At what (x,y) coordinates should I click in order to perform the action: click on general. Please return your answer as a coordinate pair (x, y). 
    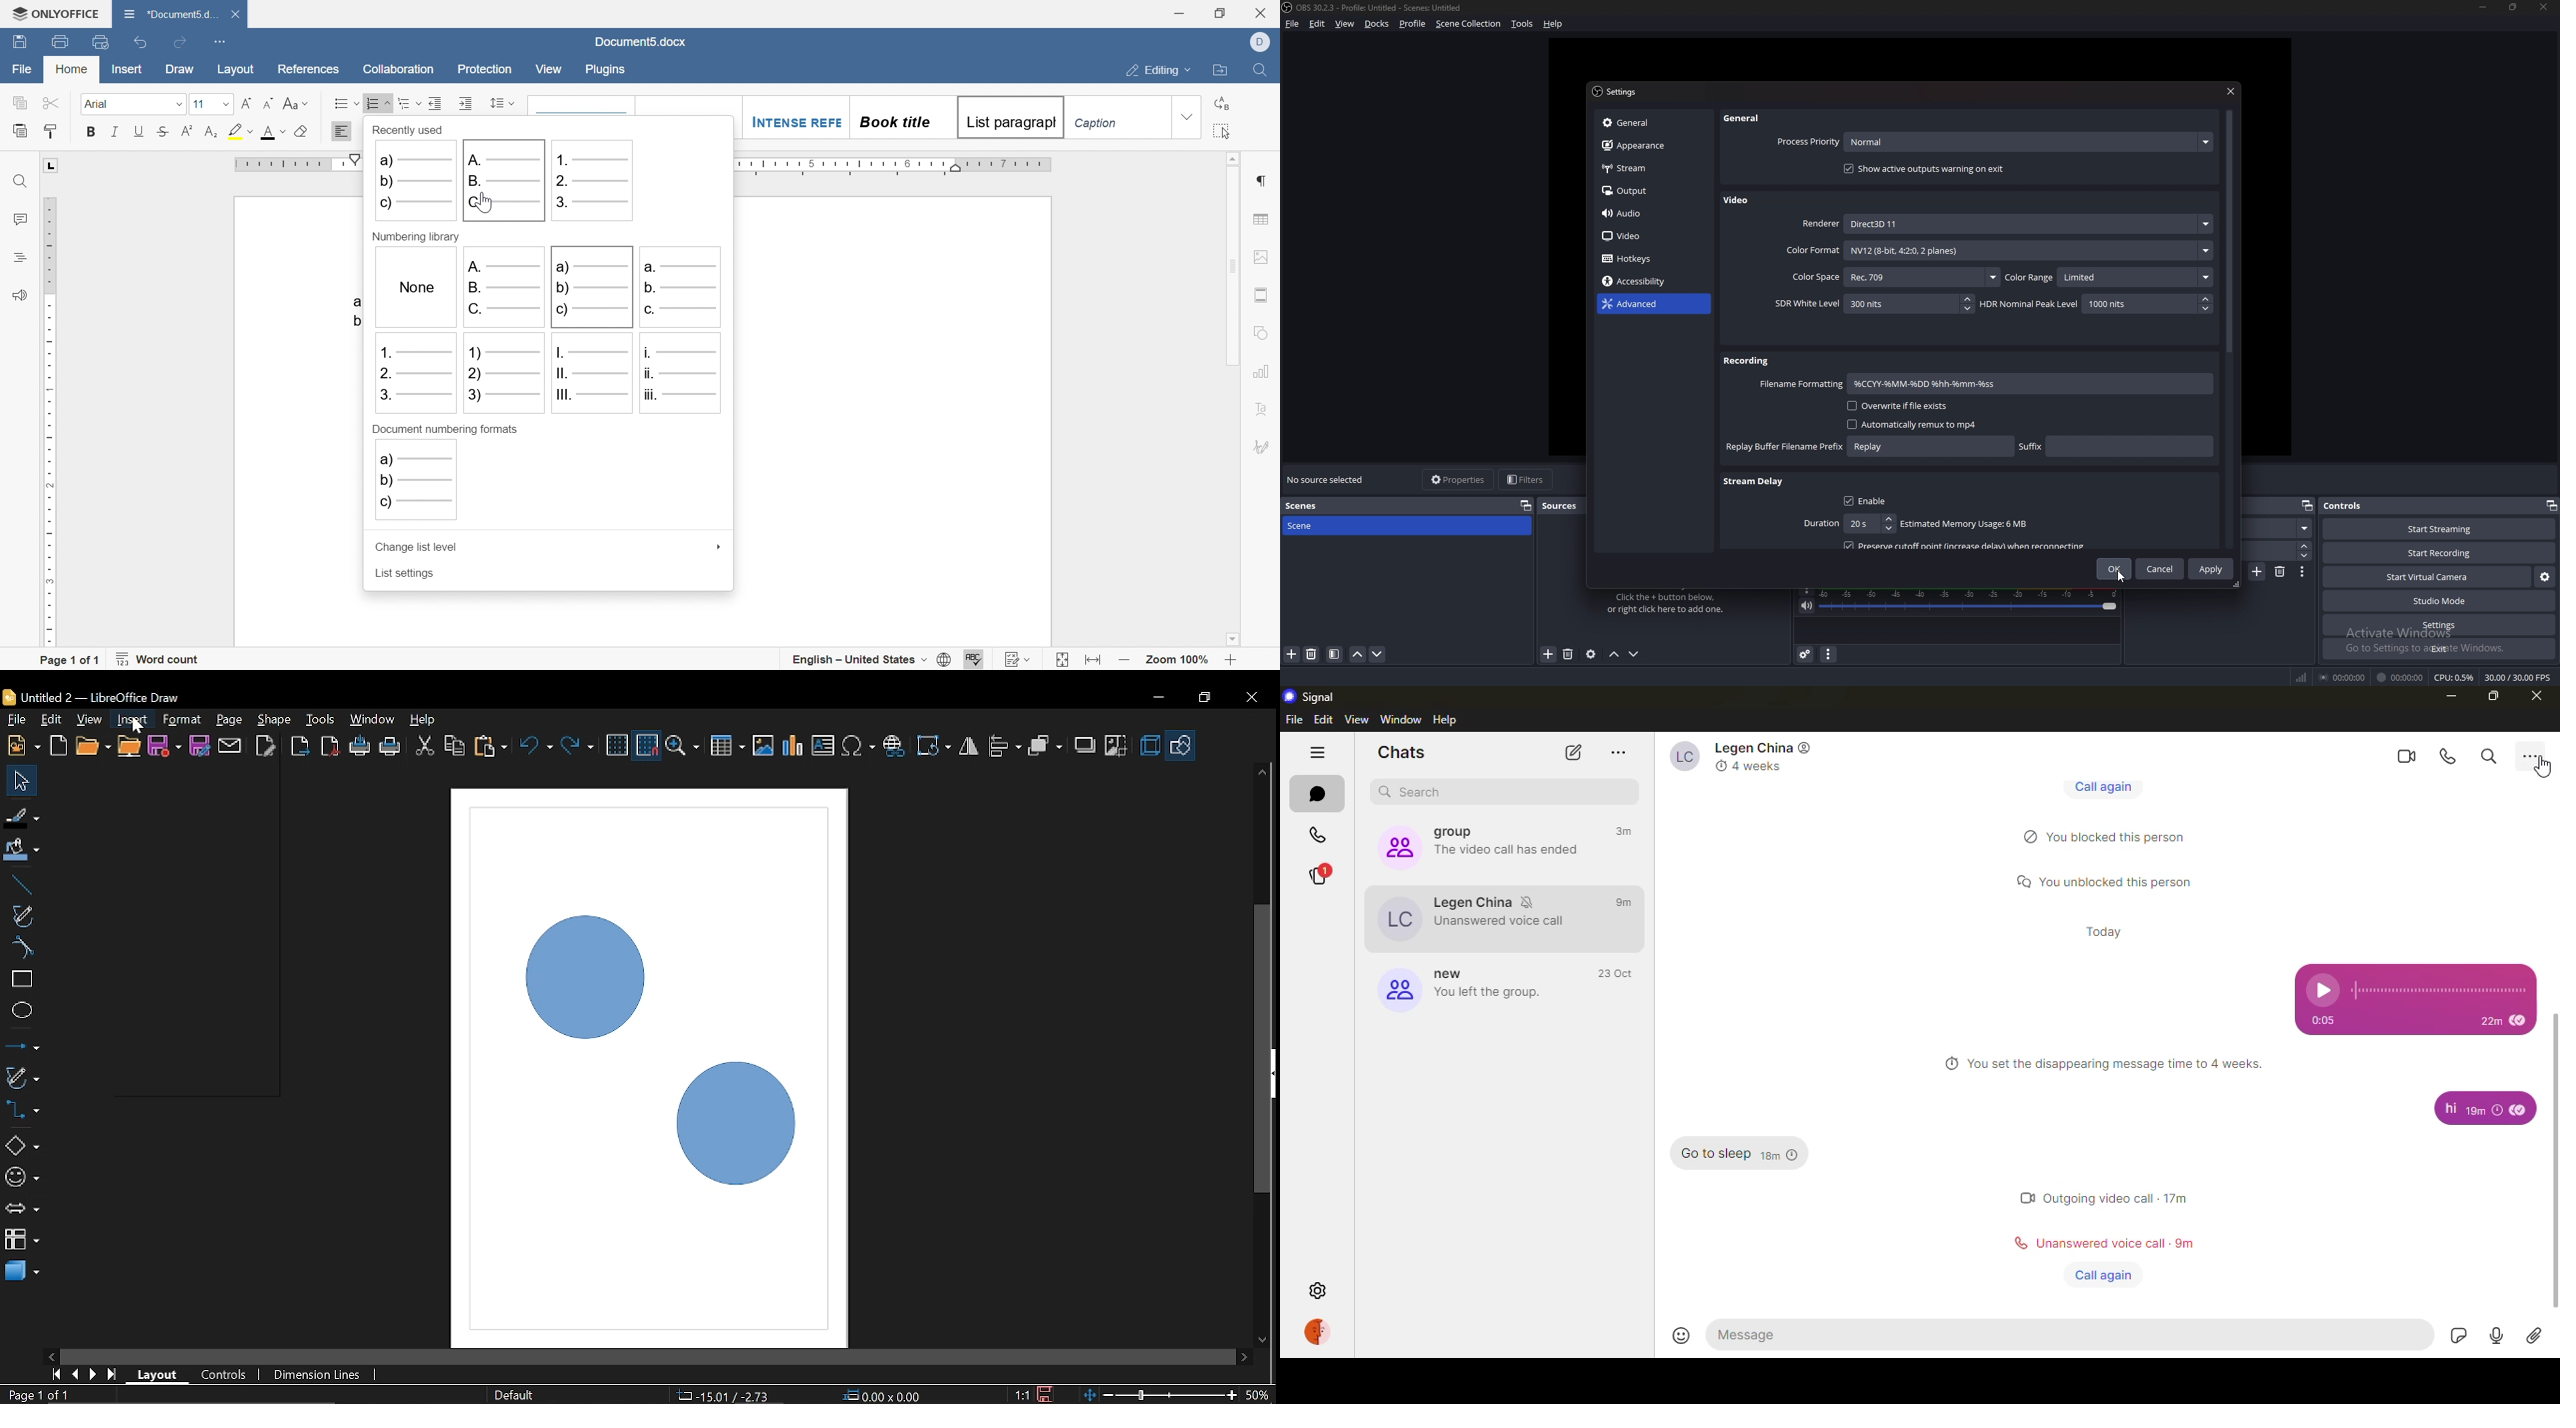
    Looking at the image, I should click on (1647, 123).